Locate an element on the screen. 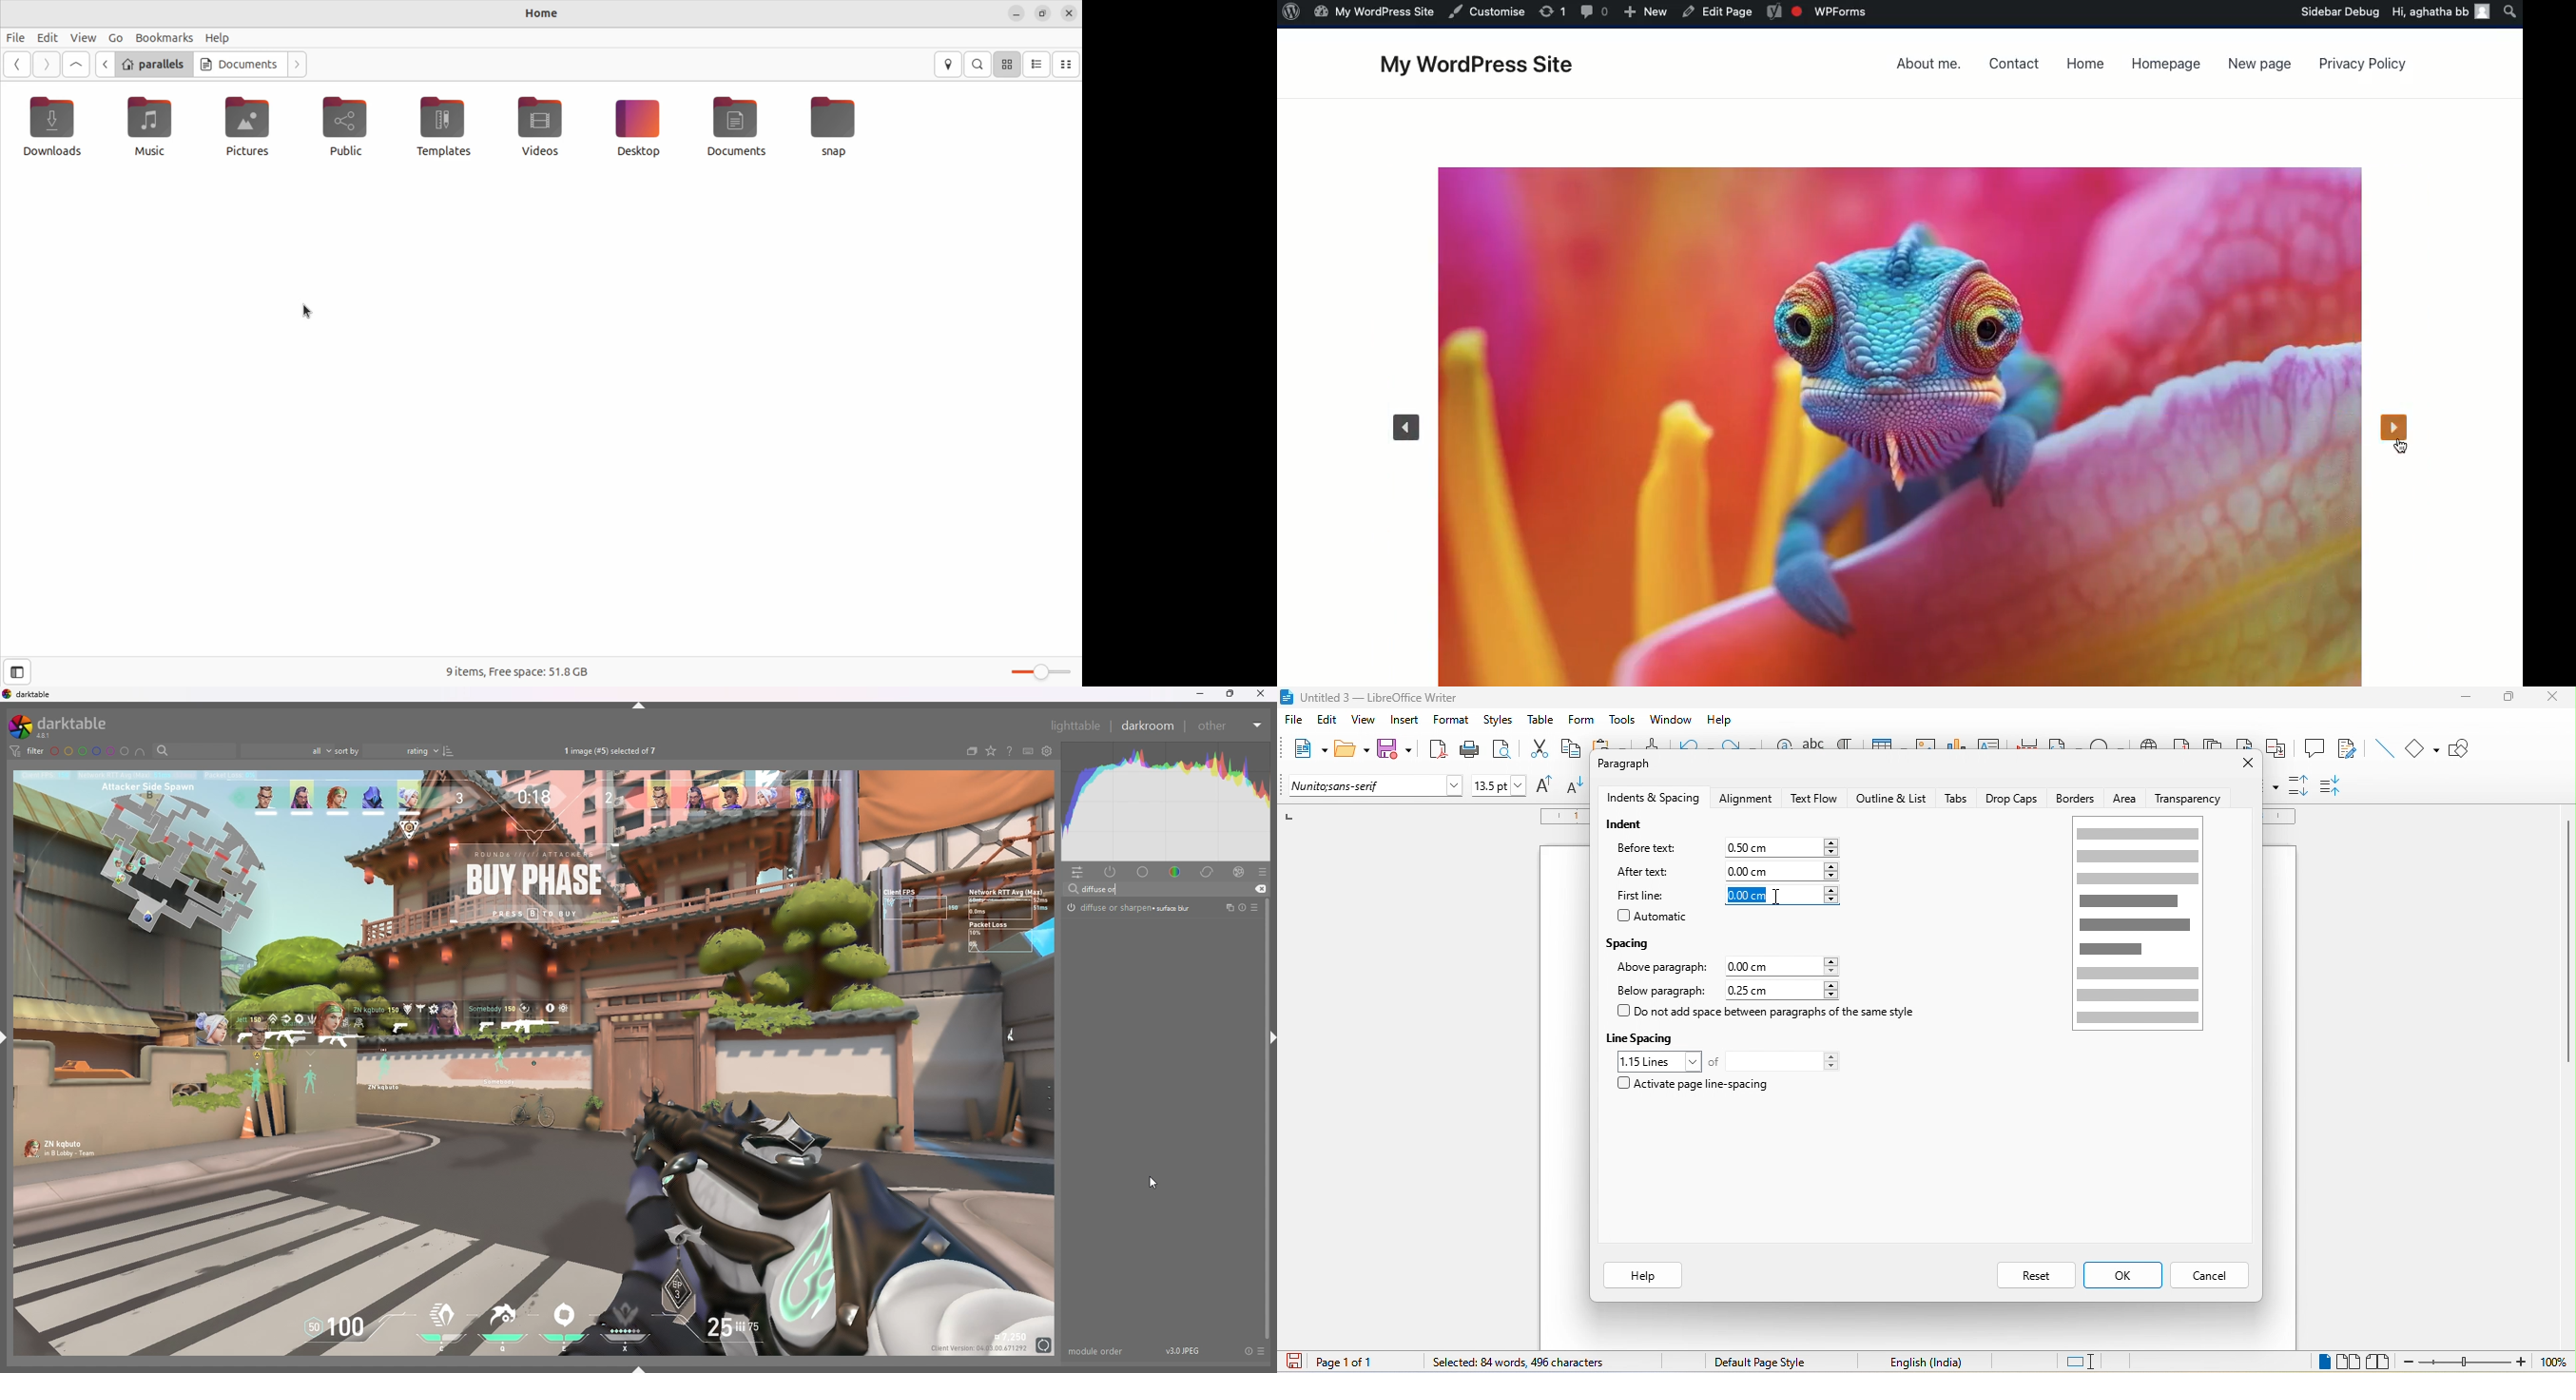 The height and width of the screenshot is (1400, 2576). below paragraph is located at coordinates (1662, 993).